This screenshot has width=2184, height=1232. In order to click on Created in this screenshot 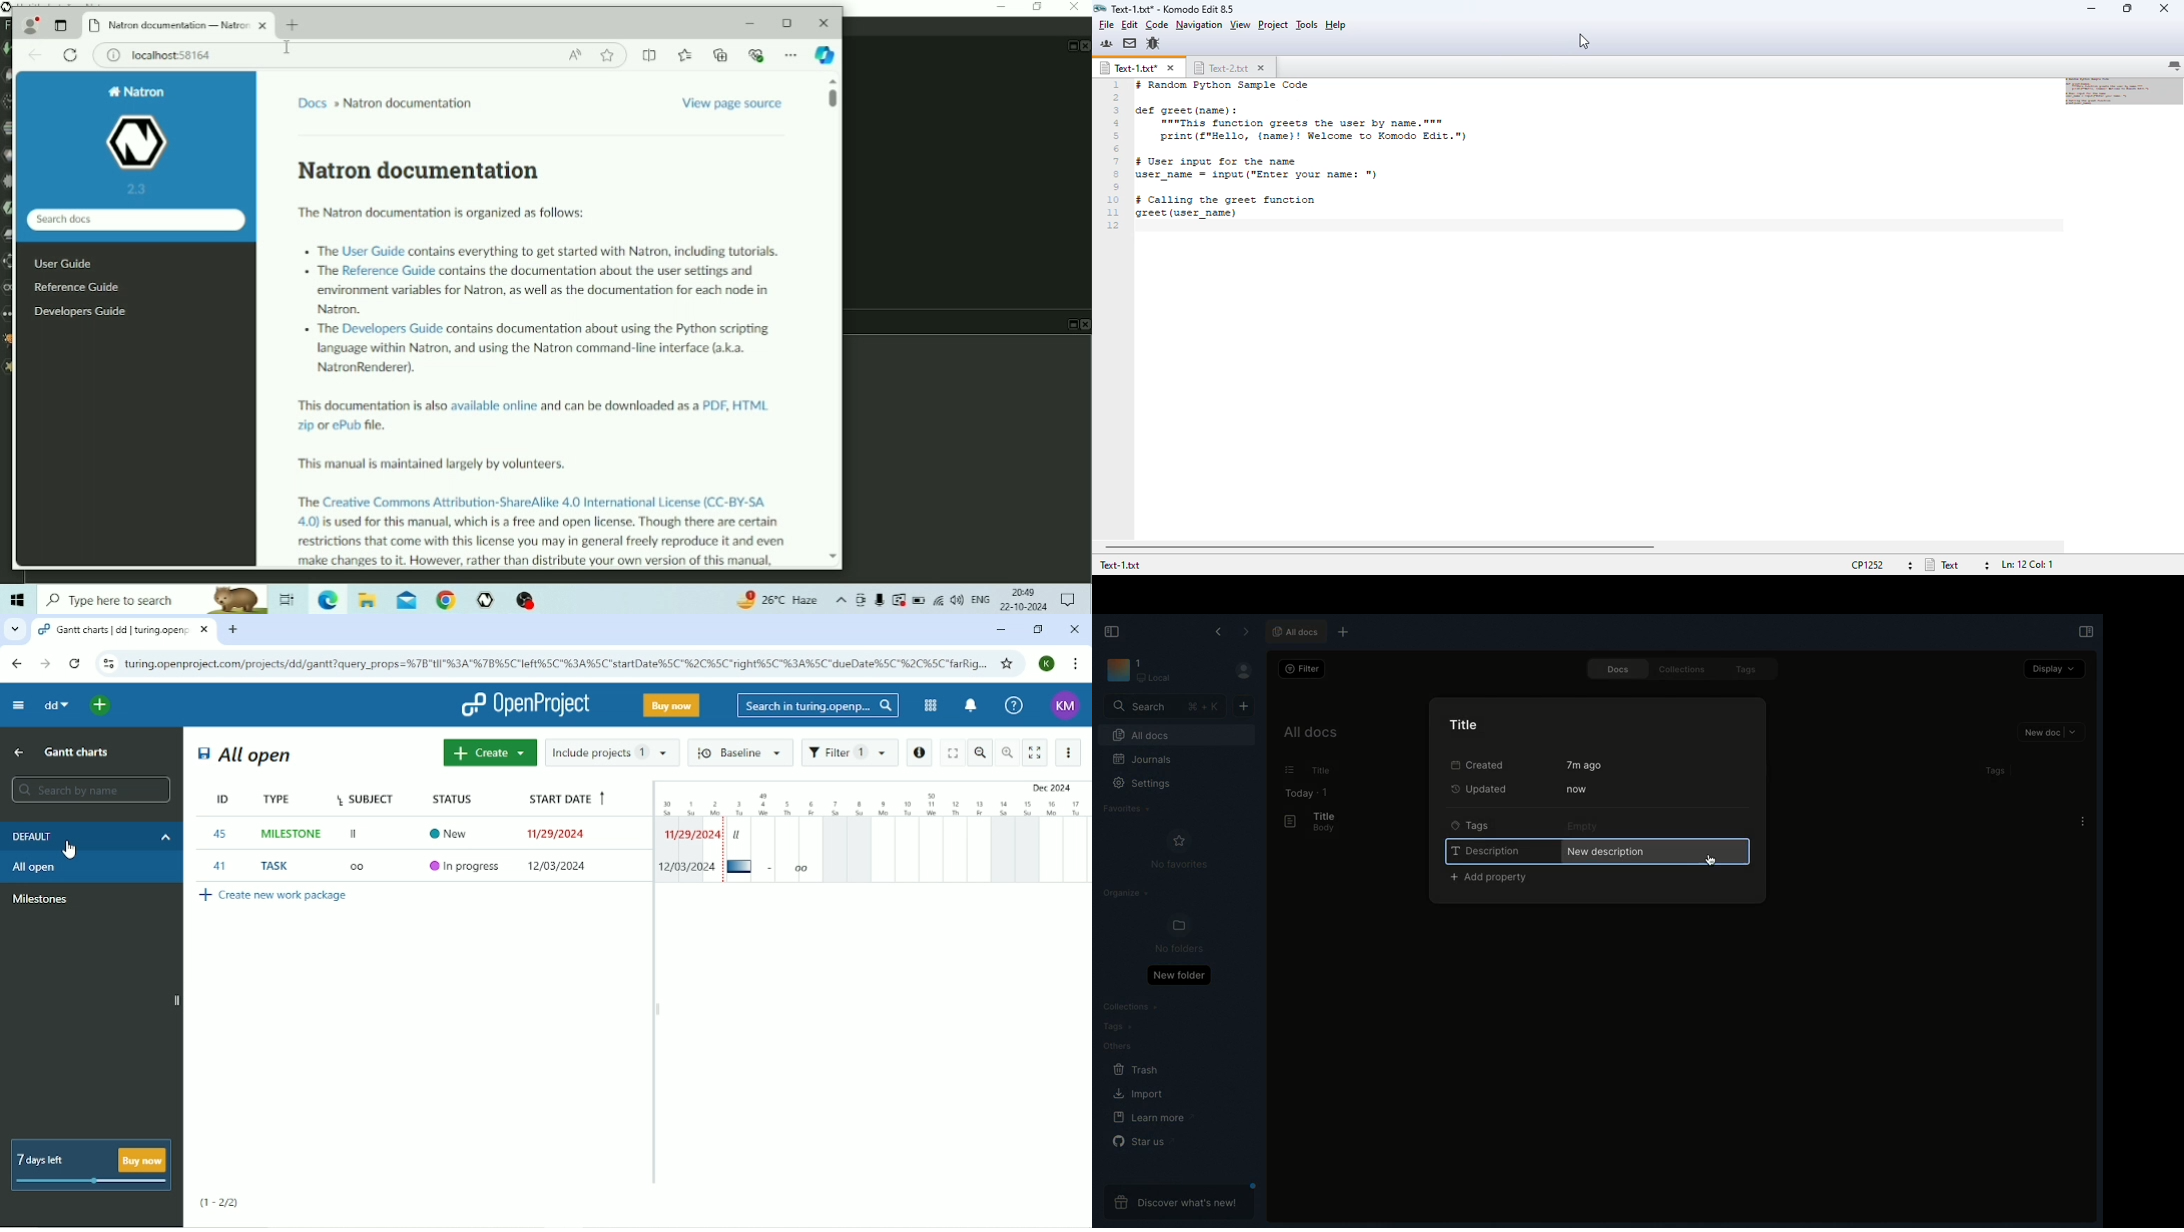, I will do `click(1476, 764)`.